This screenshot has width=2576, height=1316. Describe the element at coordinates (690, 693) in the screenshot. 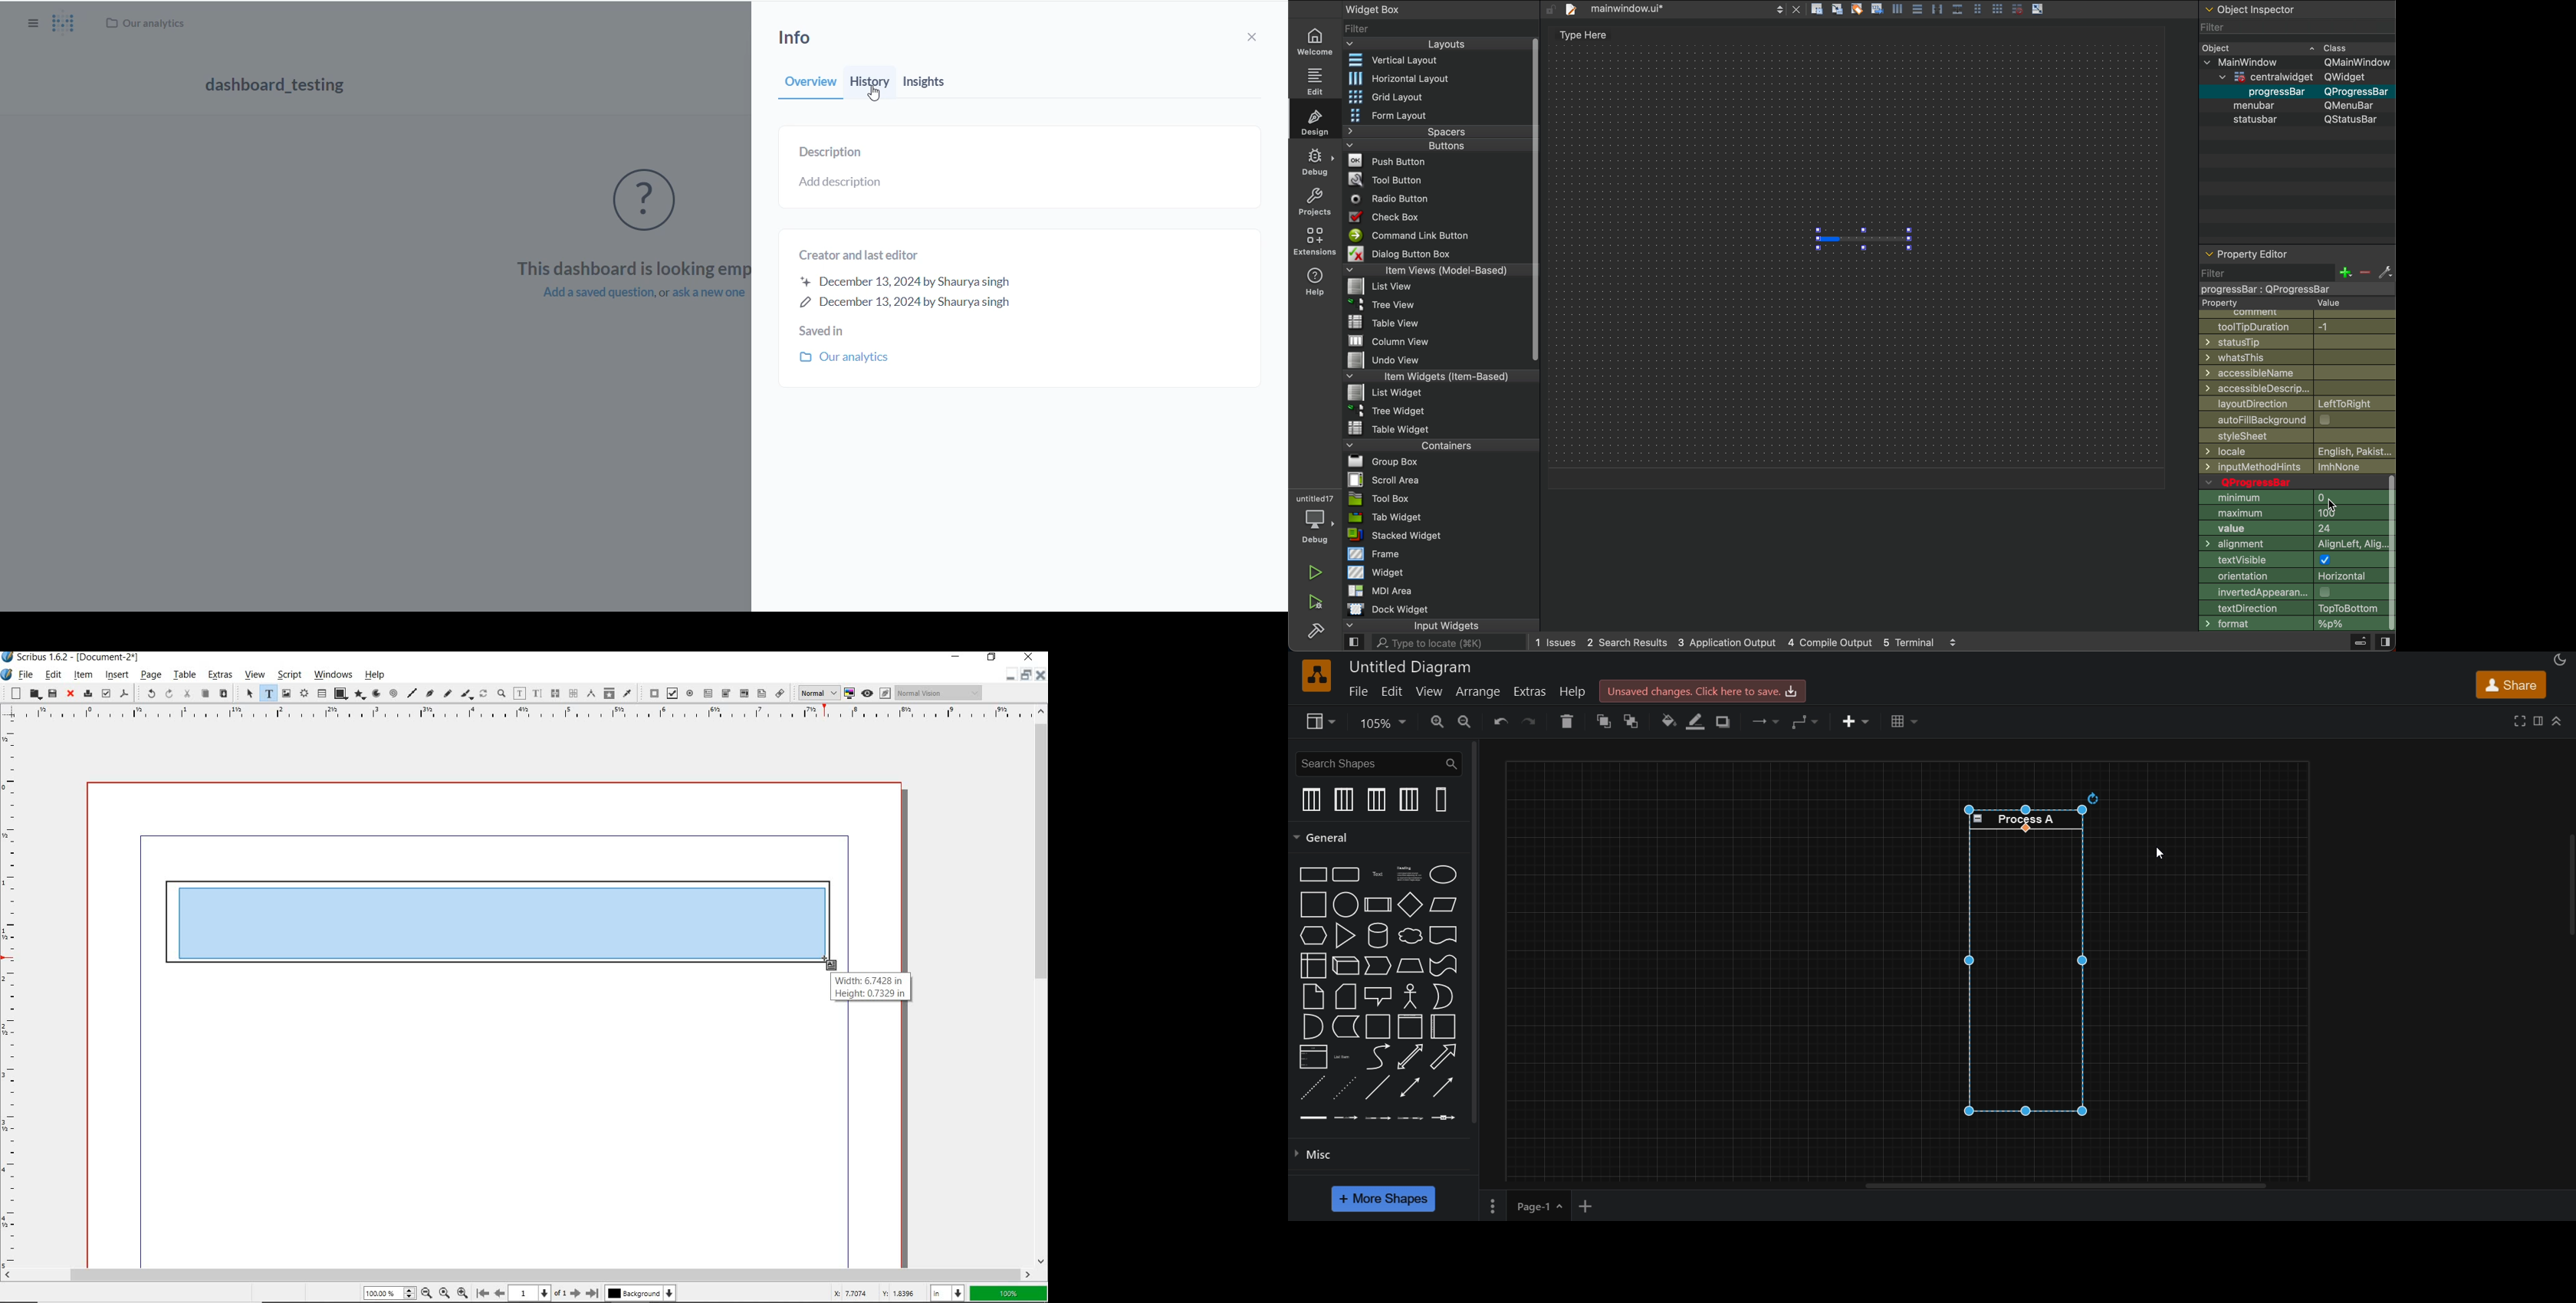

I see `pdf radio button` at that location.